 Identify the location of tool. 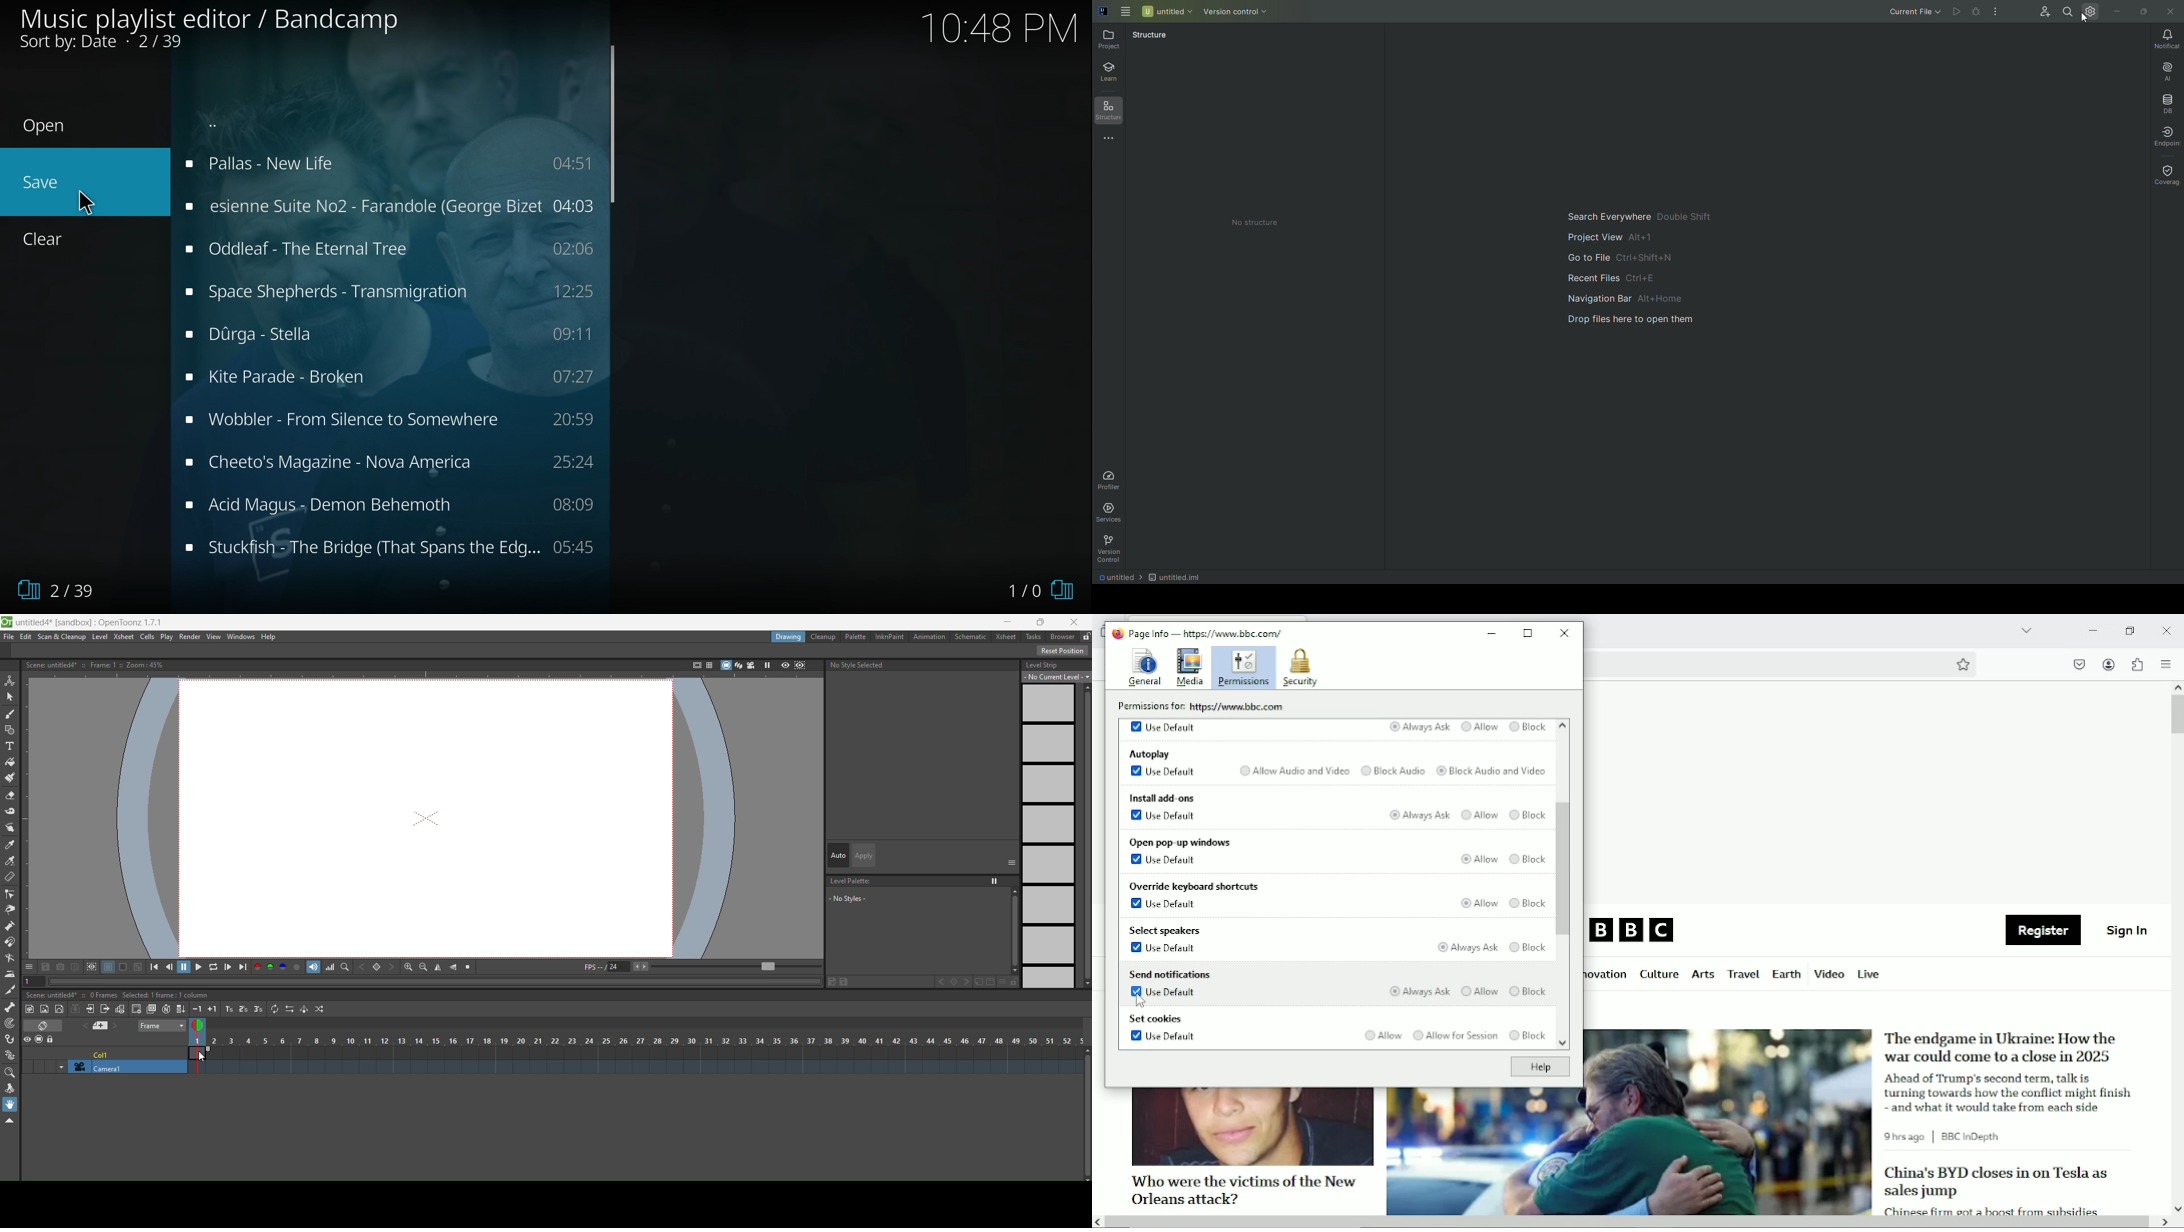
(46, 967).